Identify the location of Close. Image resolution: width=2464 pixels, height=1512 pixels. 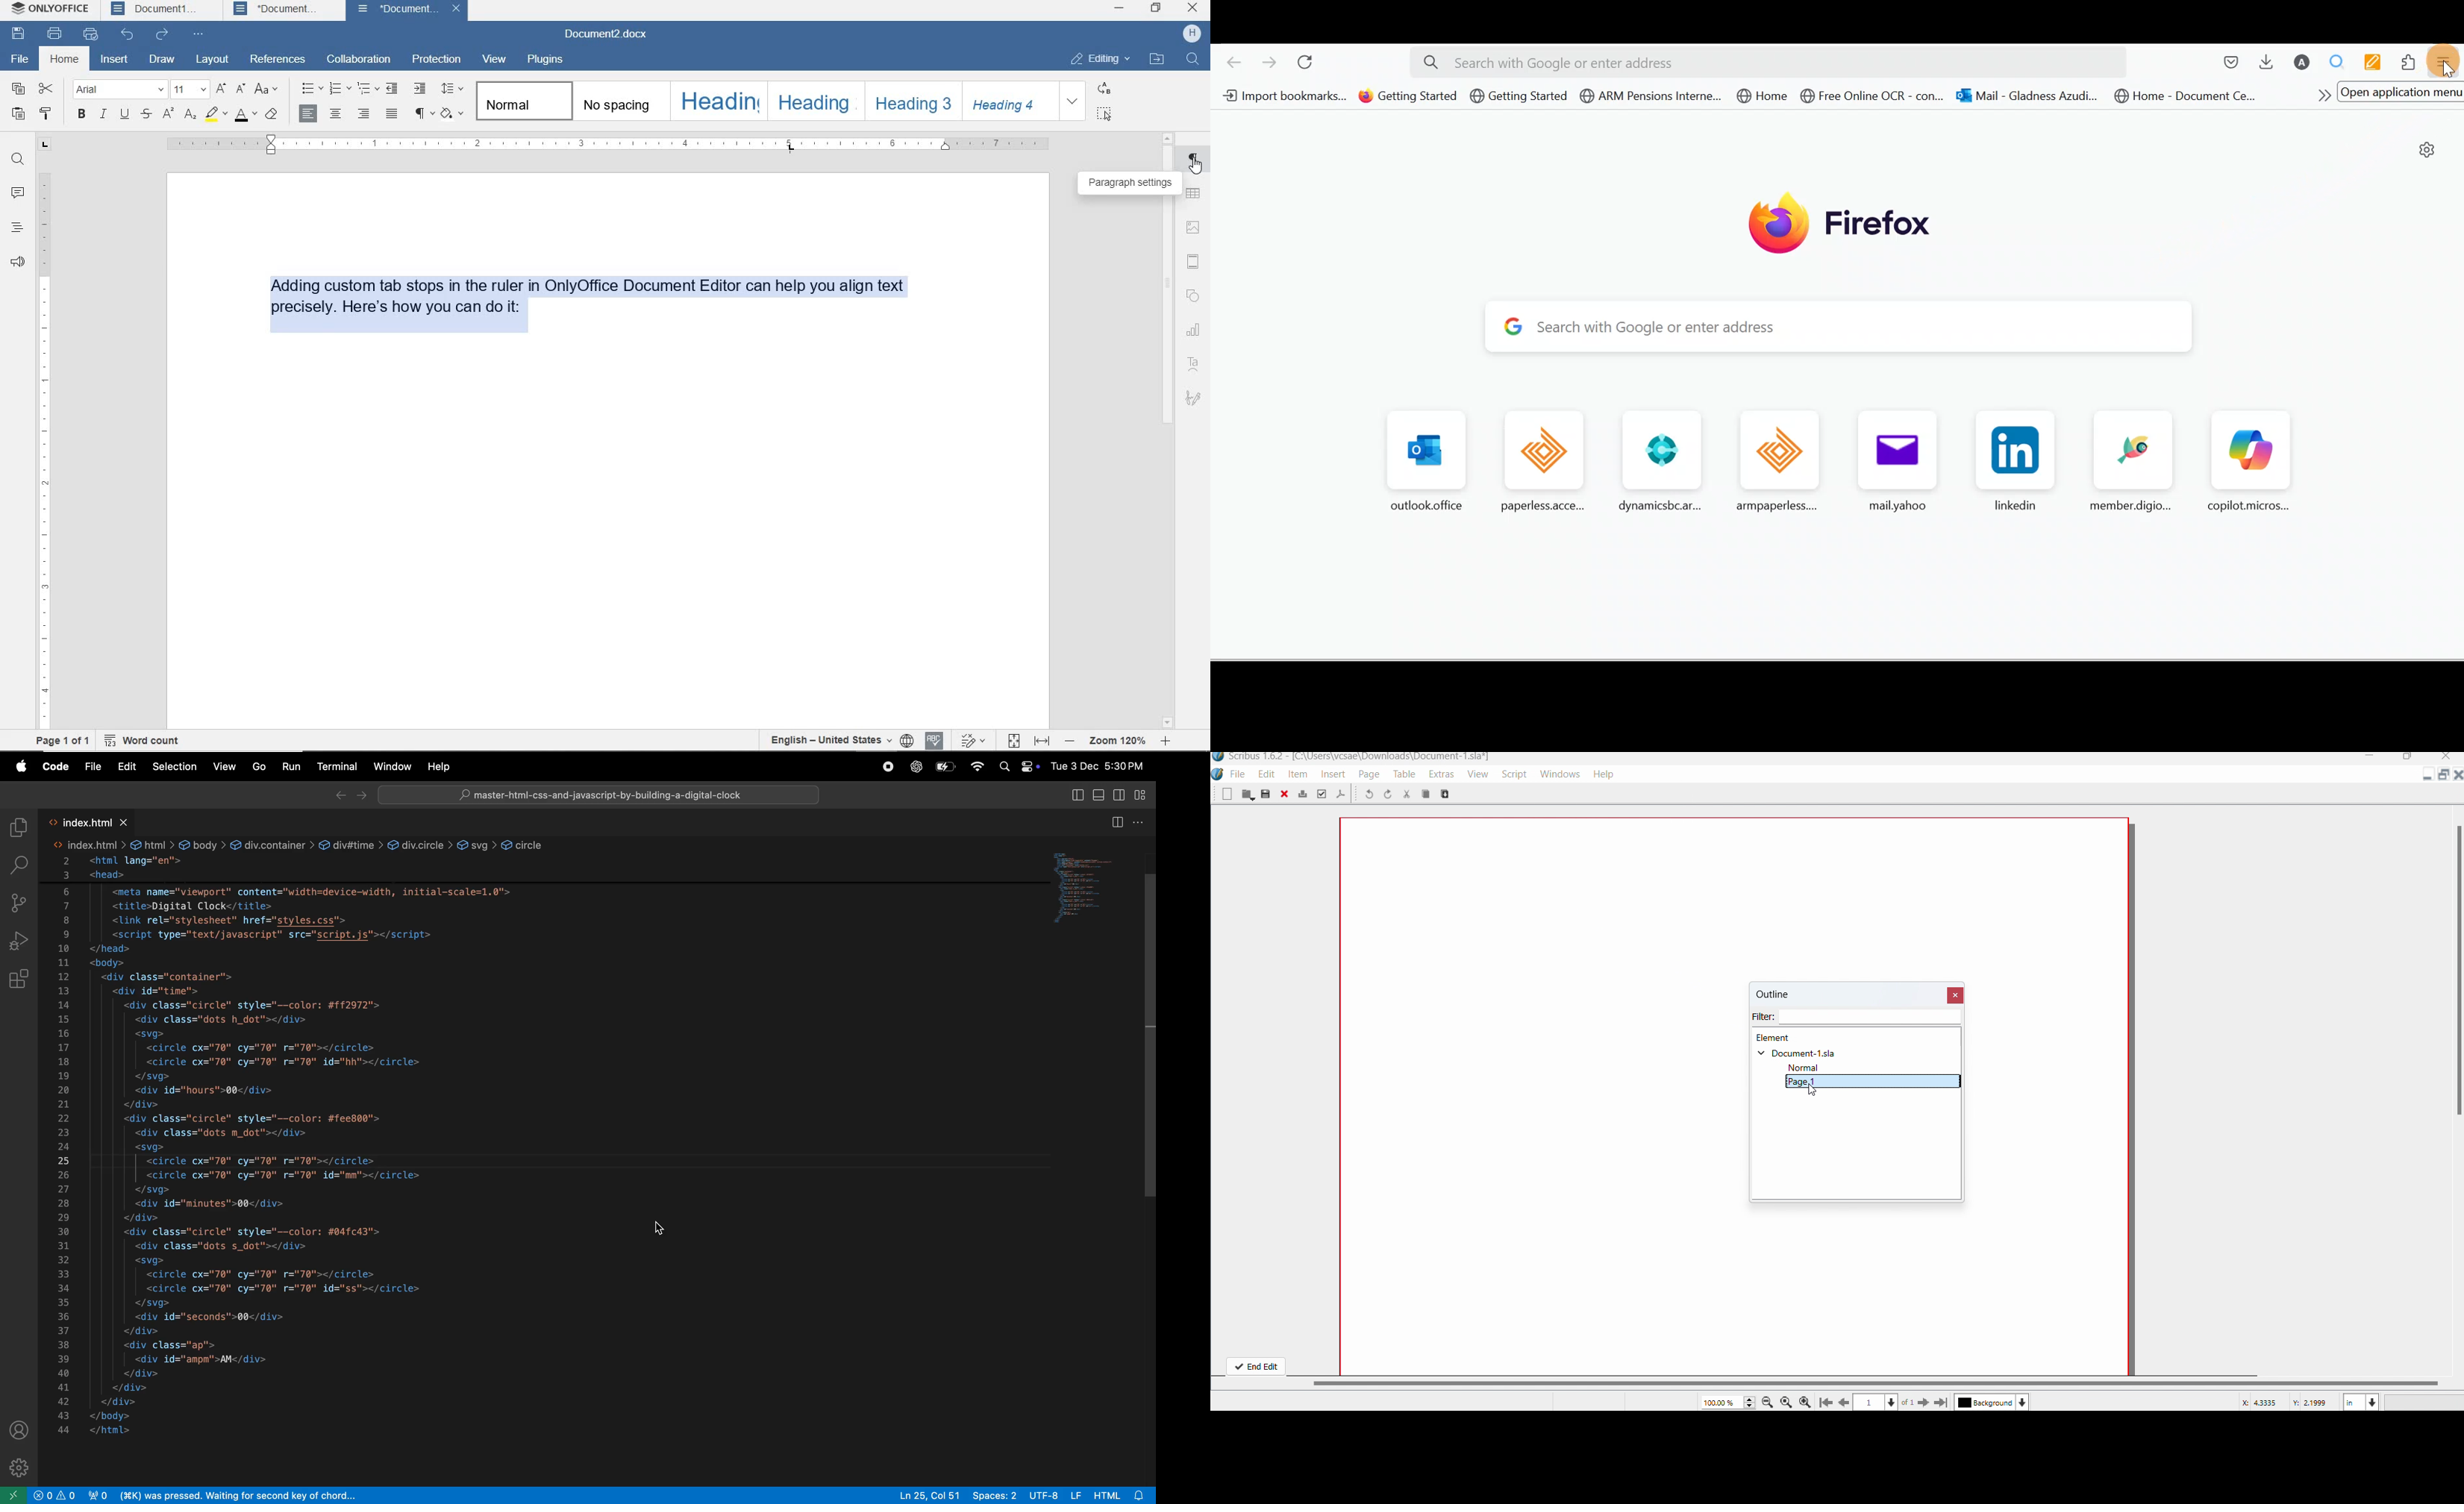
(2456, 776).